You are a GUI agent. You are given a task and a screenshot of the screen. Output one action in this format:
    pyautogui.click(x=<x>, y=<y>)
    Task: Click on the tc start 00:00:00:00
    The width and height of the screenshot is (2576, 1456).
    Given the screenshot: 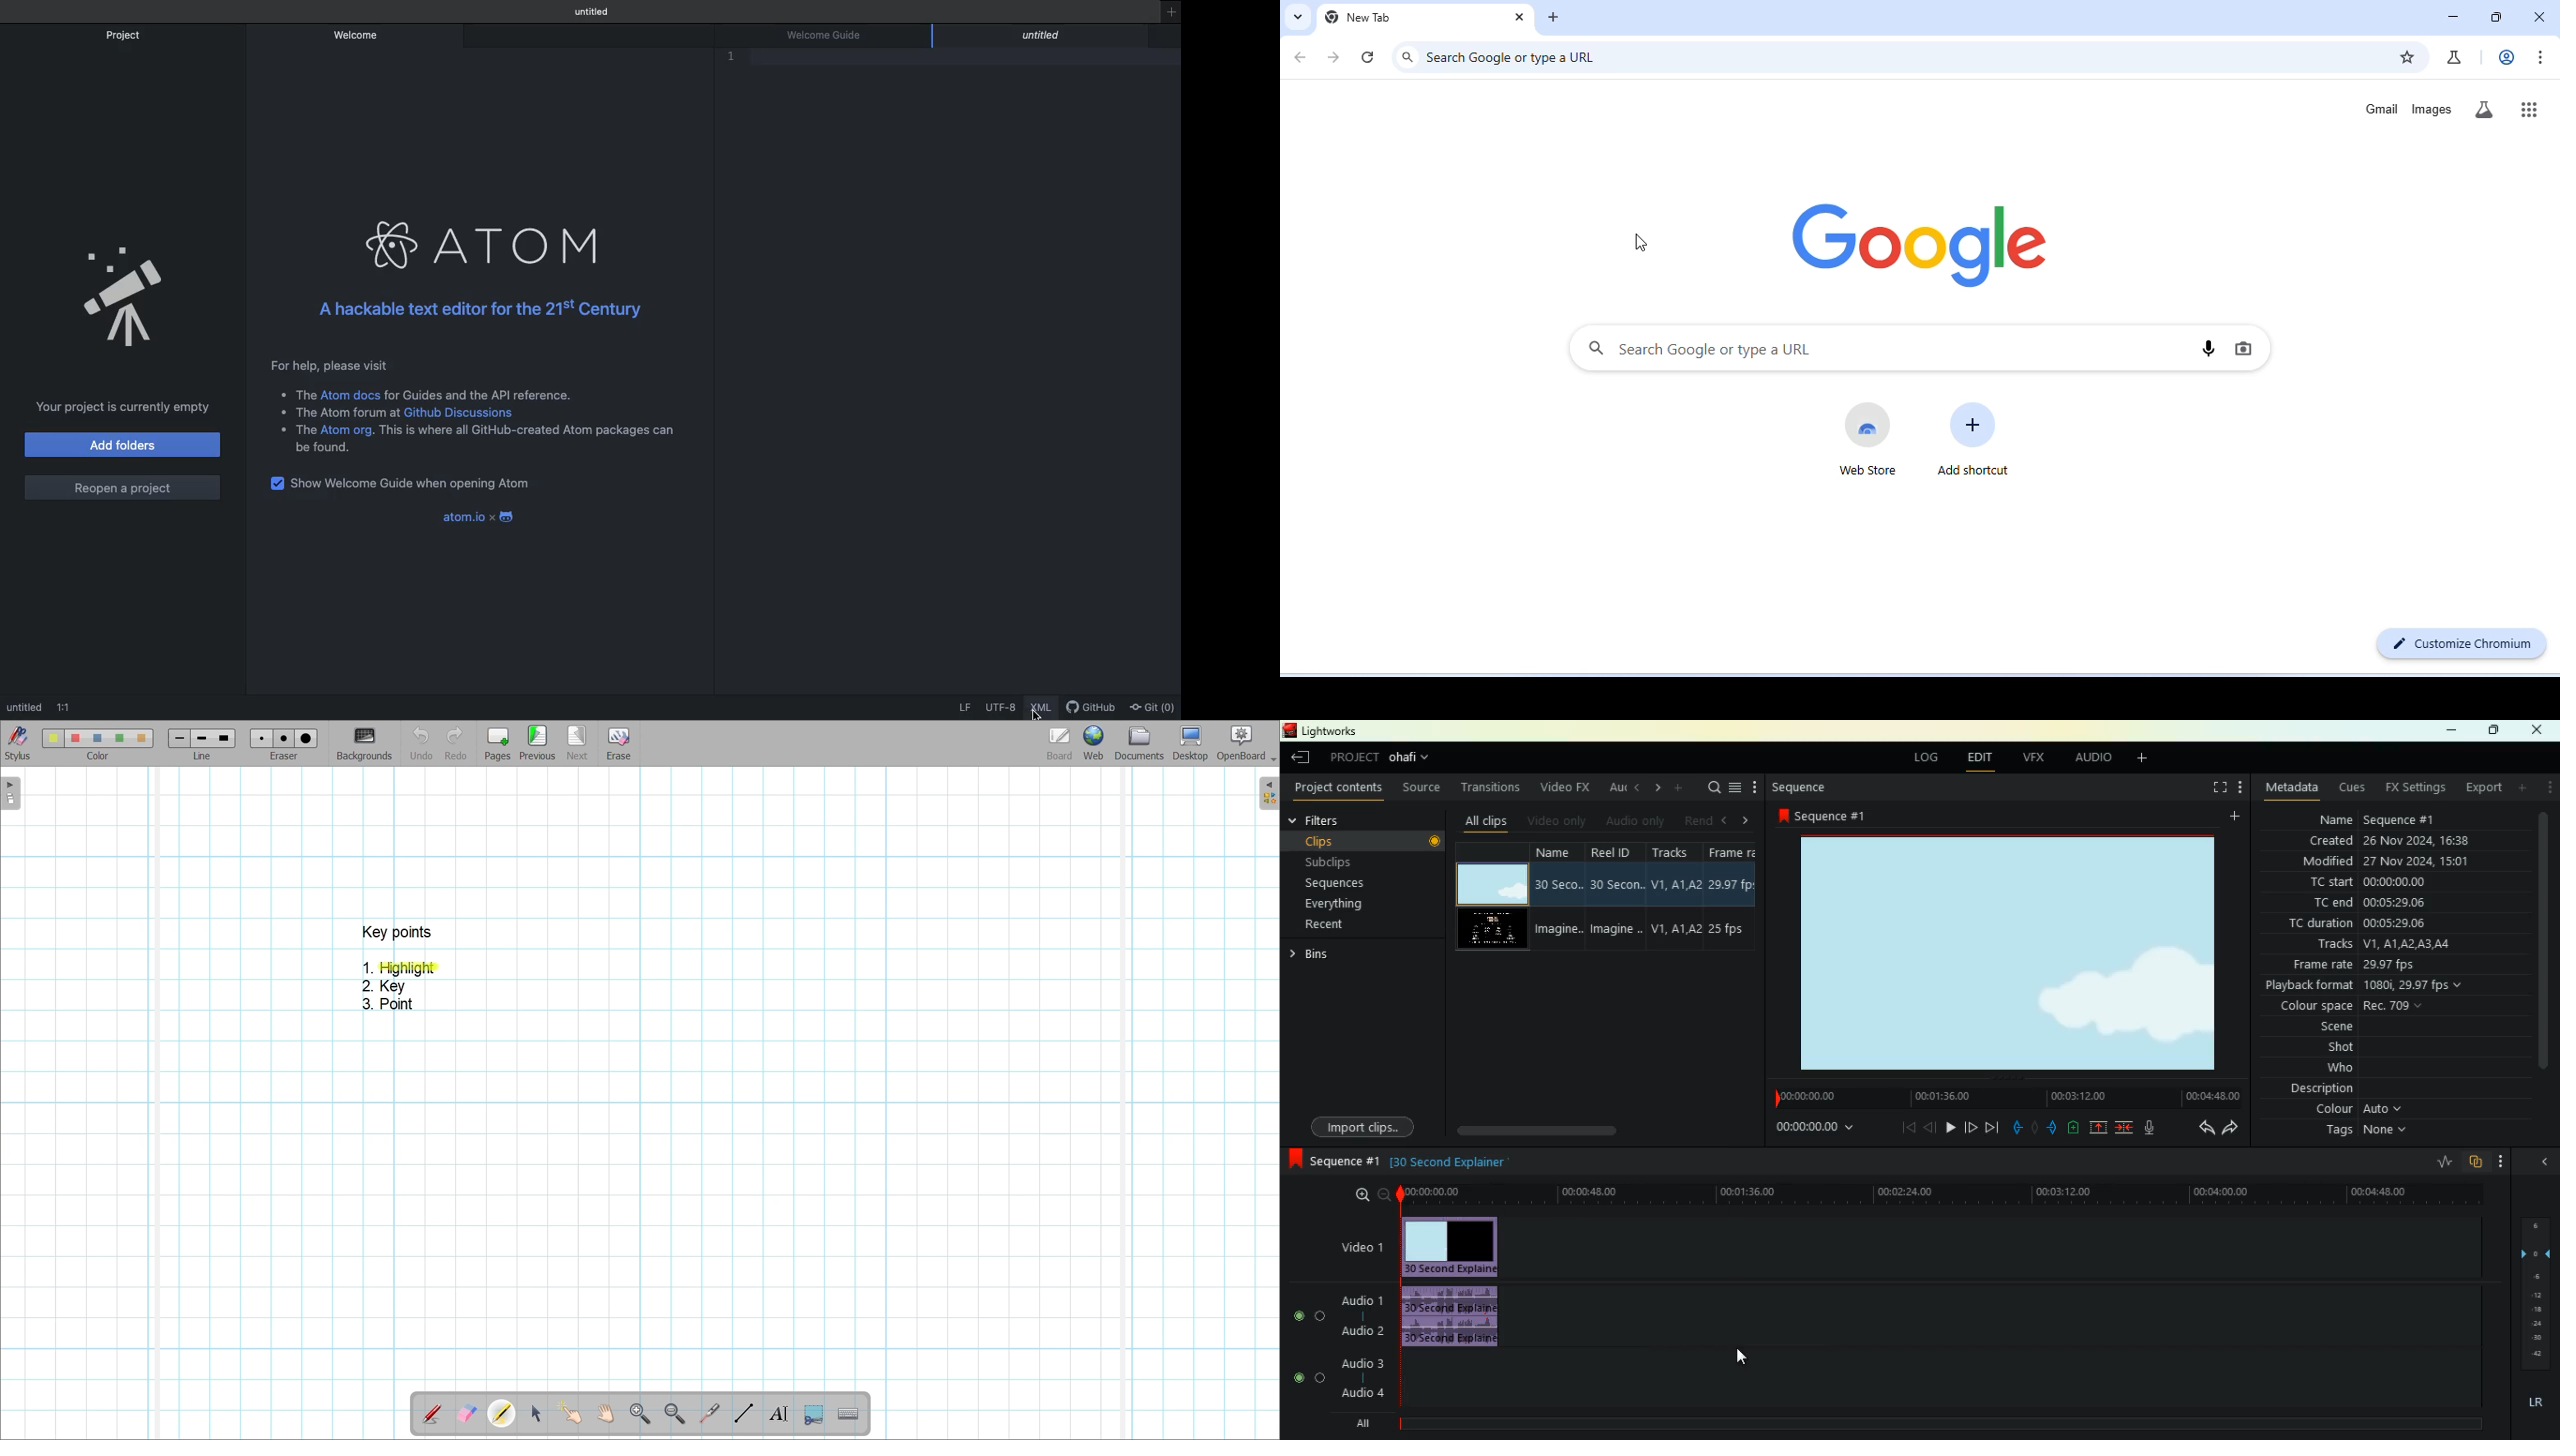 What is the action you would take?
    pyautogui.click(x=2390, y=883)
    